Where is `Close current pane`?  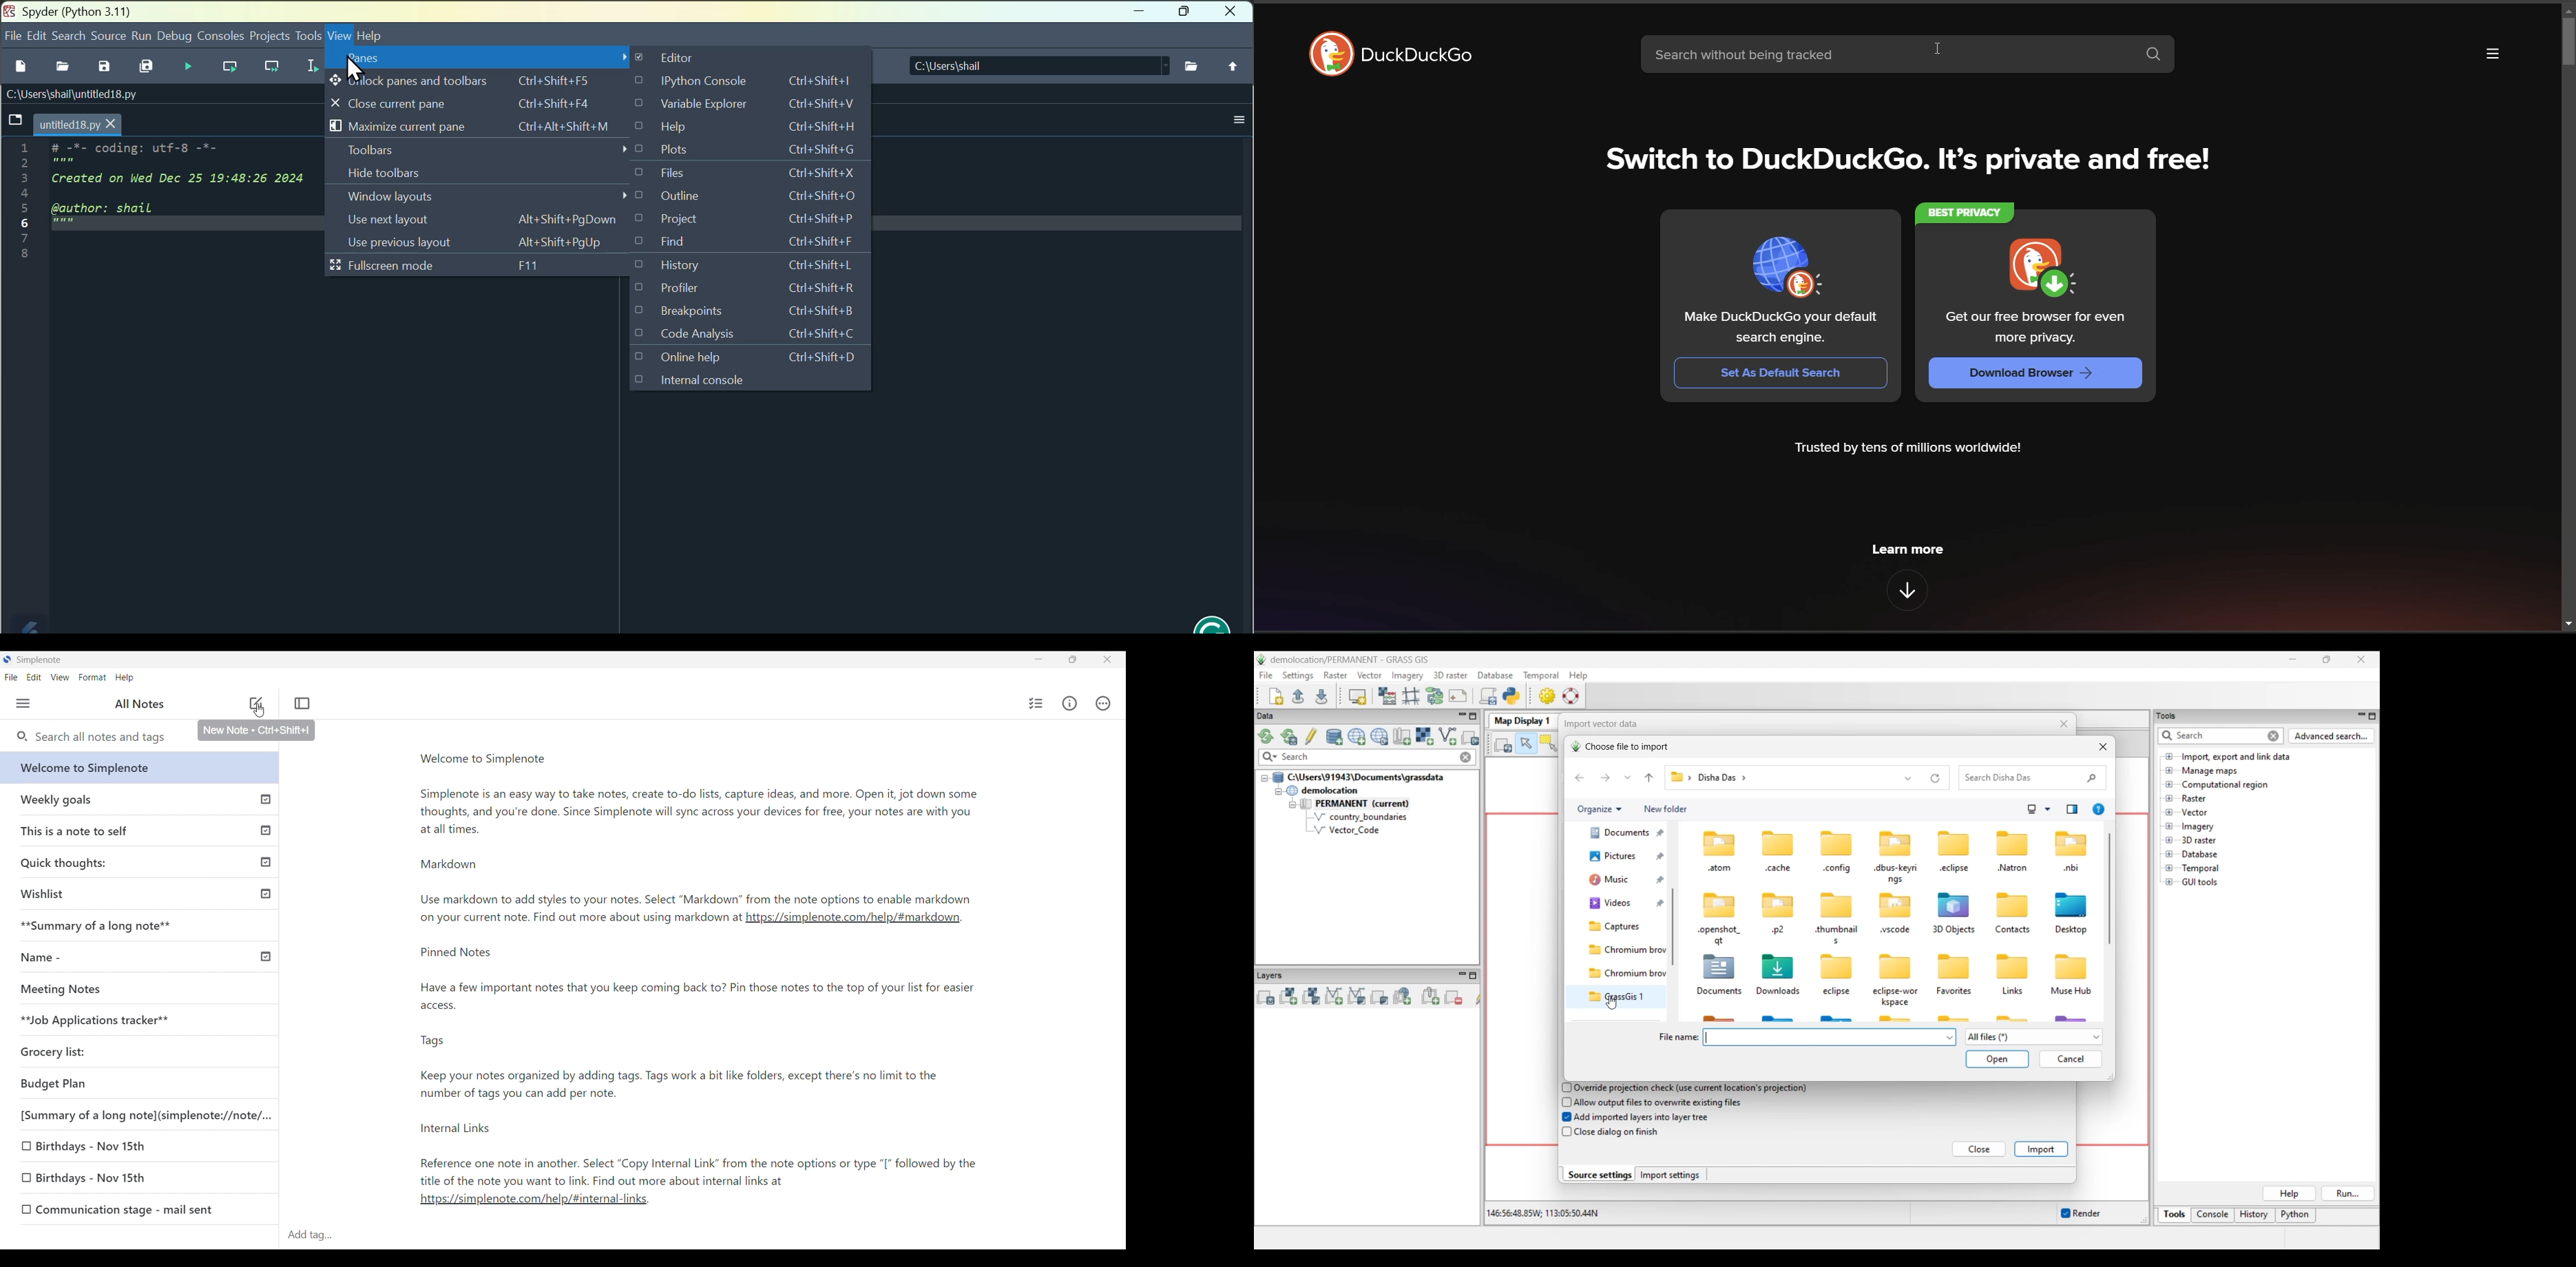 Close current pane is located at coordinates (490, 104).